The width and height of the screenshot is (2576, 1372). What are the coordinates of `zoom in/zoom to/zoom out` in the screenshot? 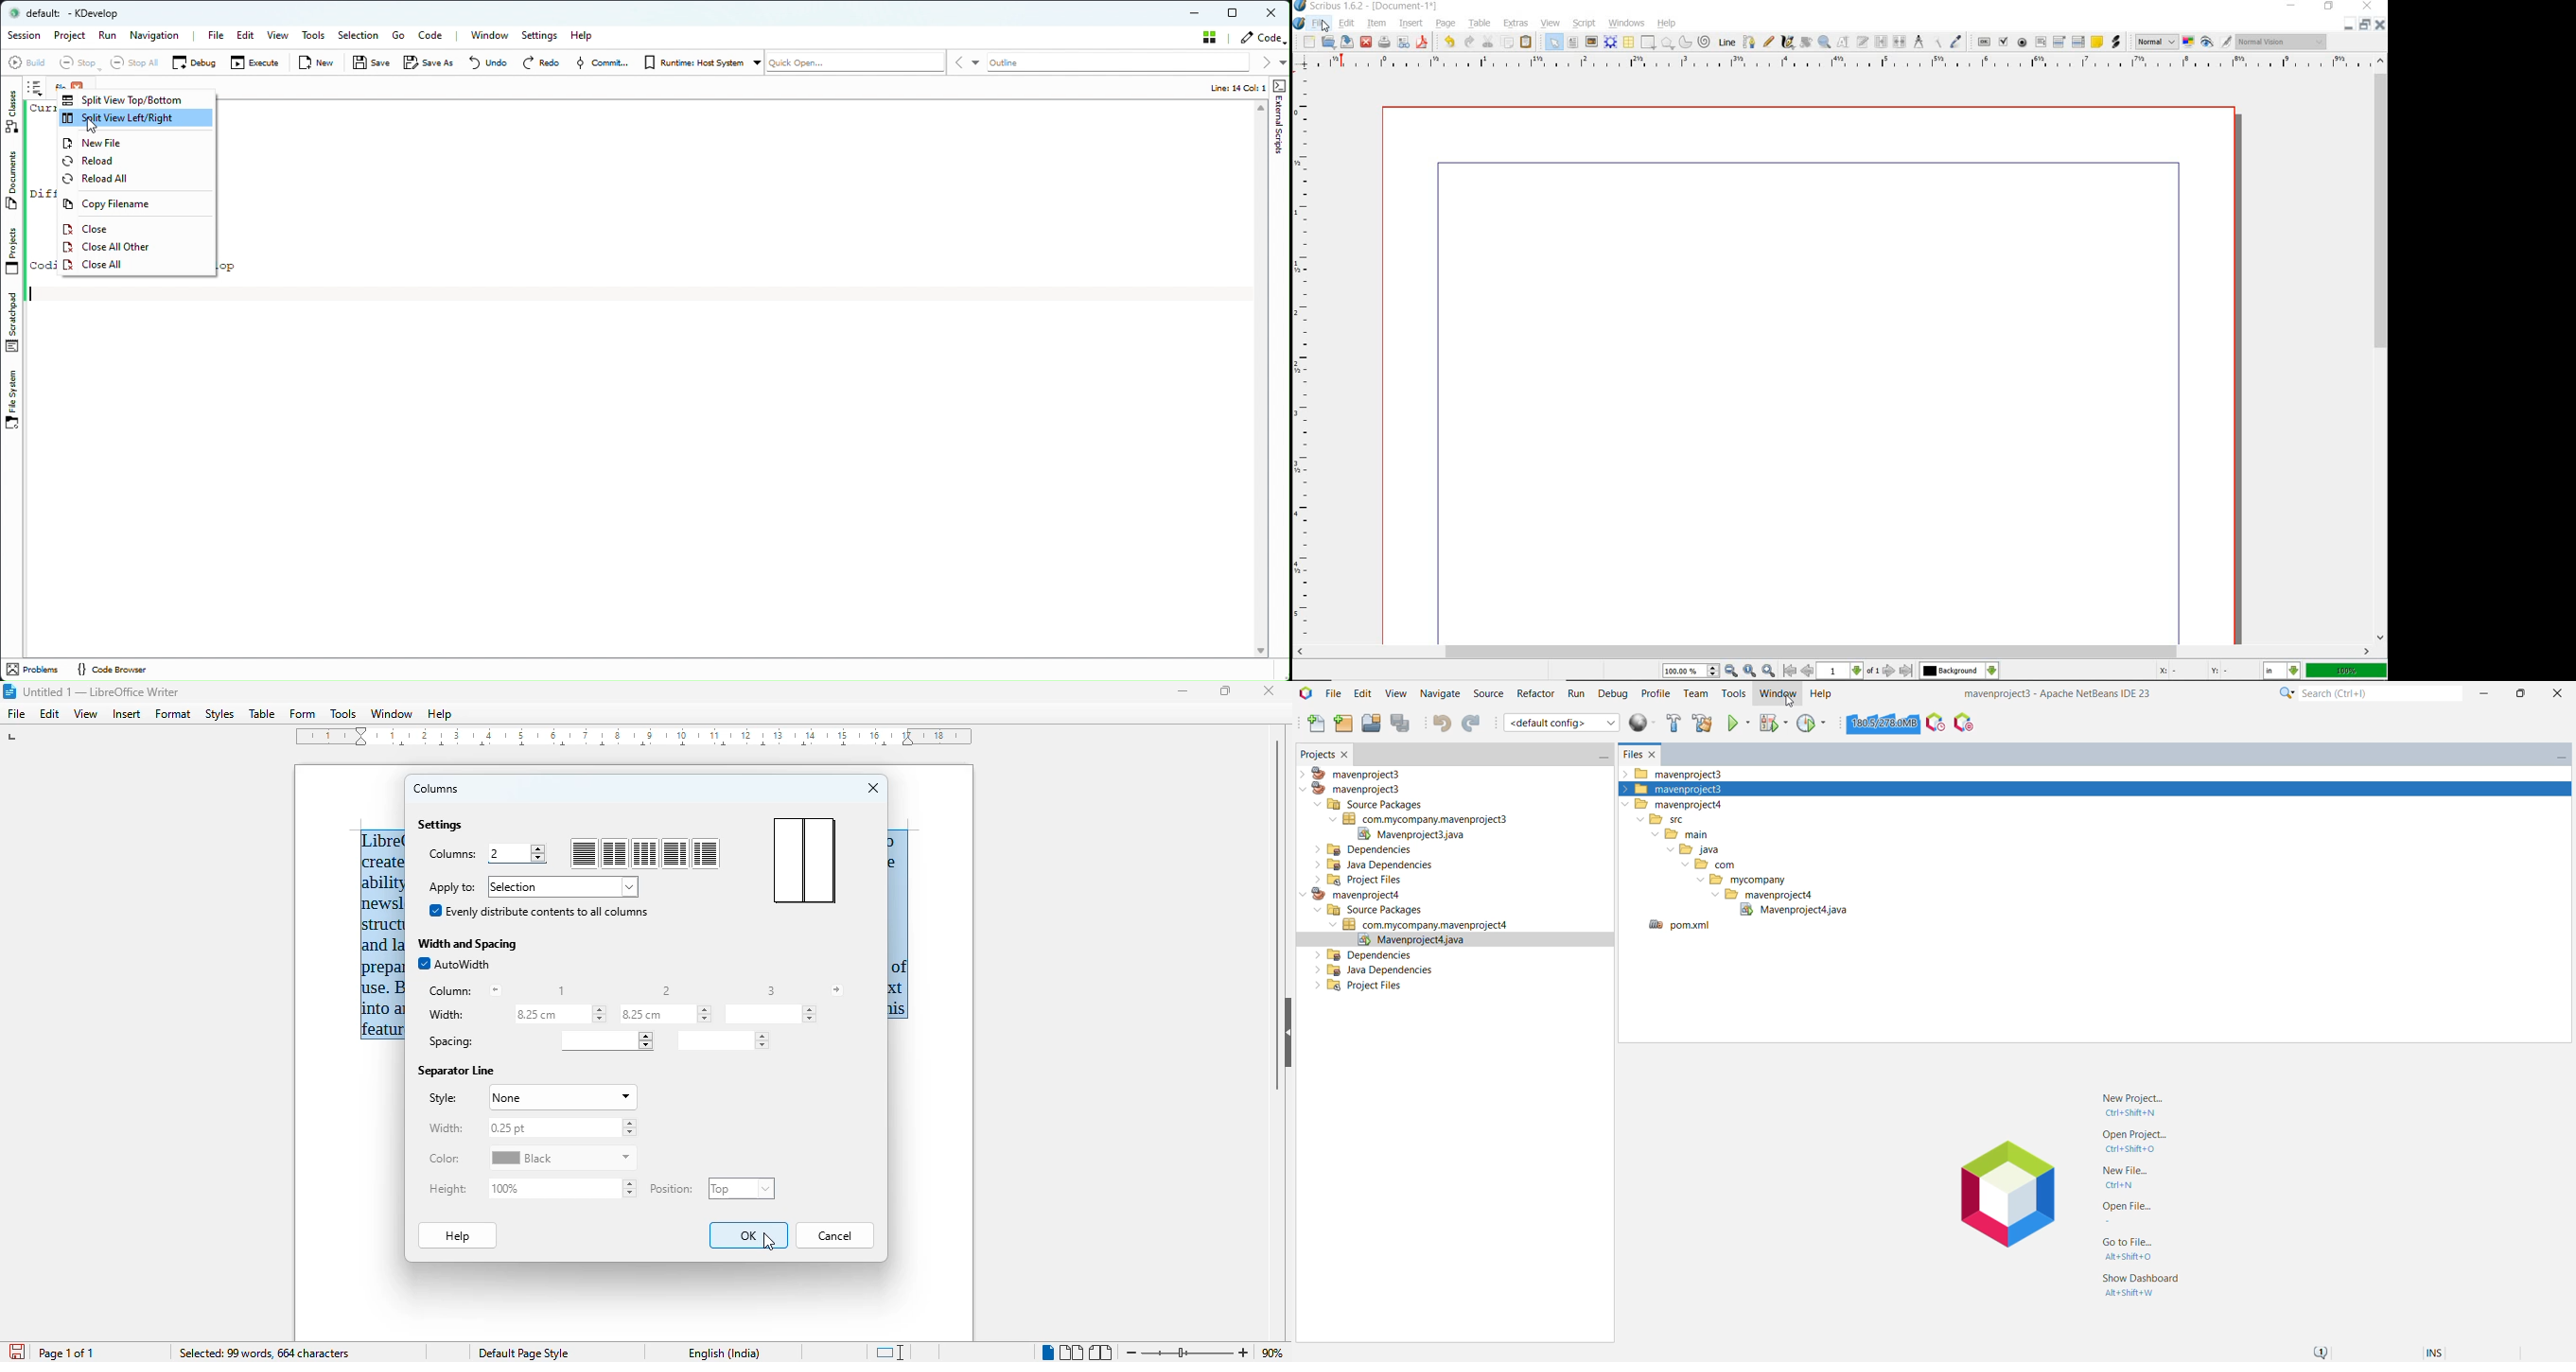 It's located at (1721, 671).